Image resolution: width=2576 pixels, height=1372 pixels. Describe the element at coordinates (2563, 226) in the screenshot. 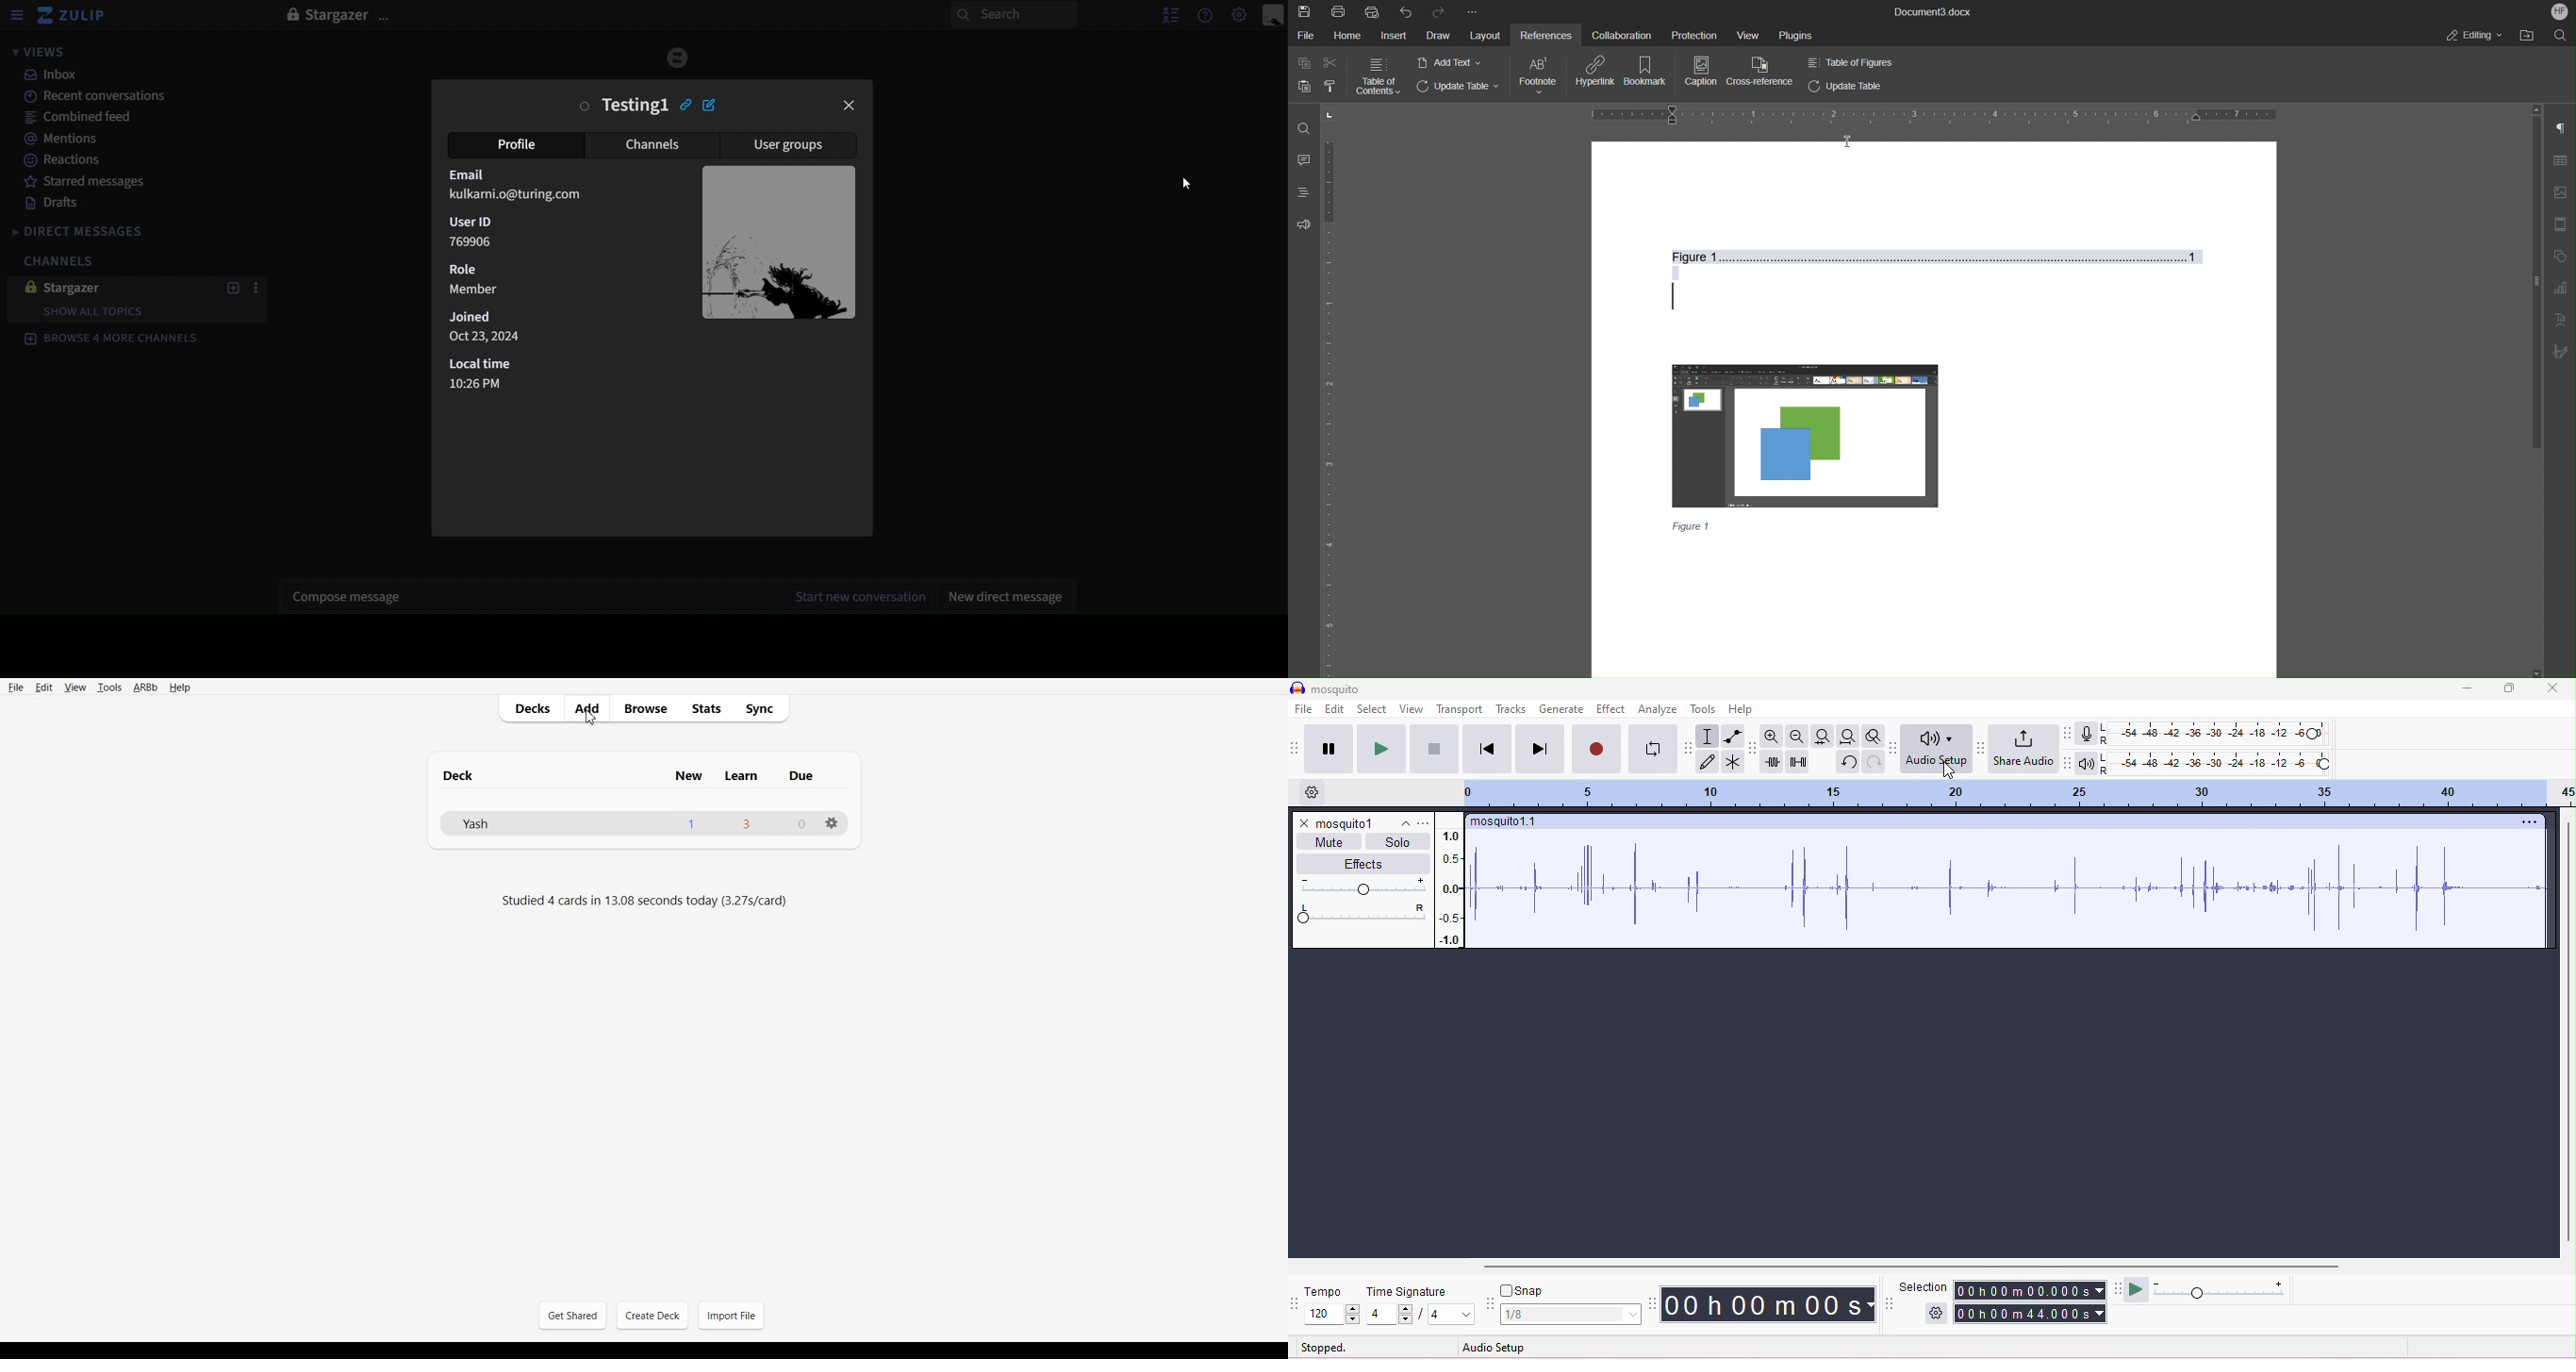

I see `Header/Footer` at that location.